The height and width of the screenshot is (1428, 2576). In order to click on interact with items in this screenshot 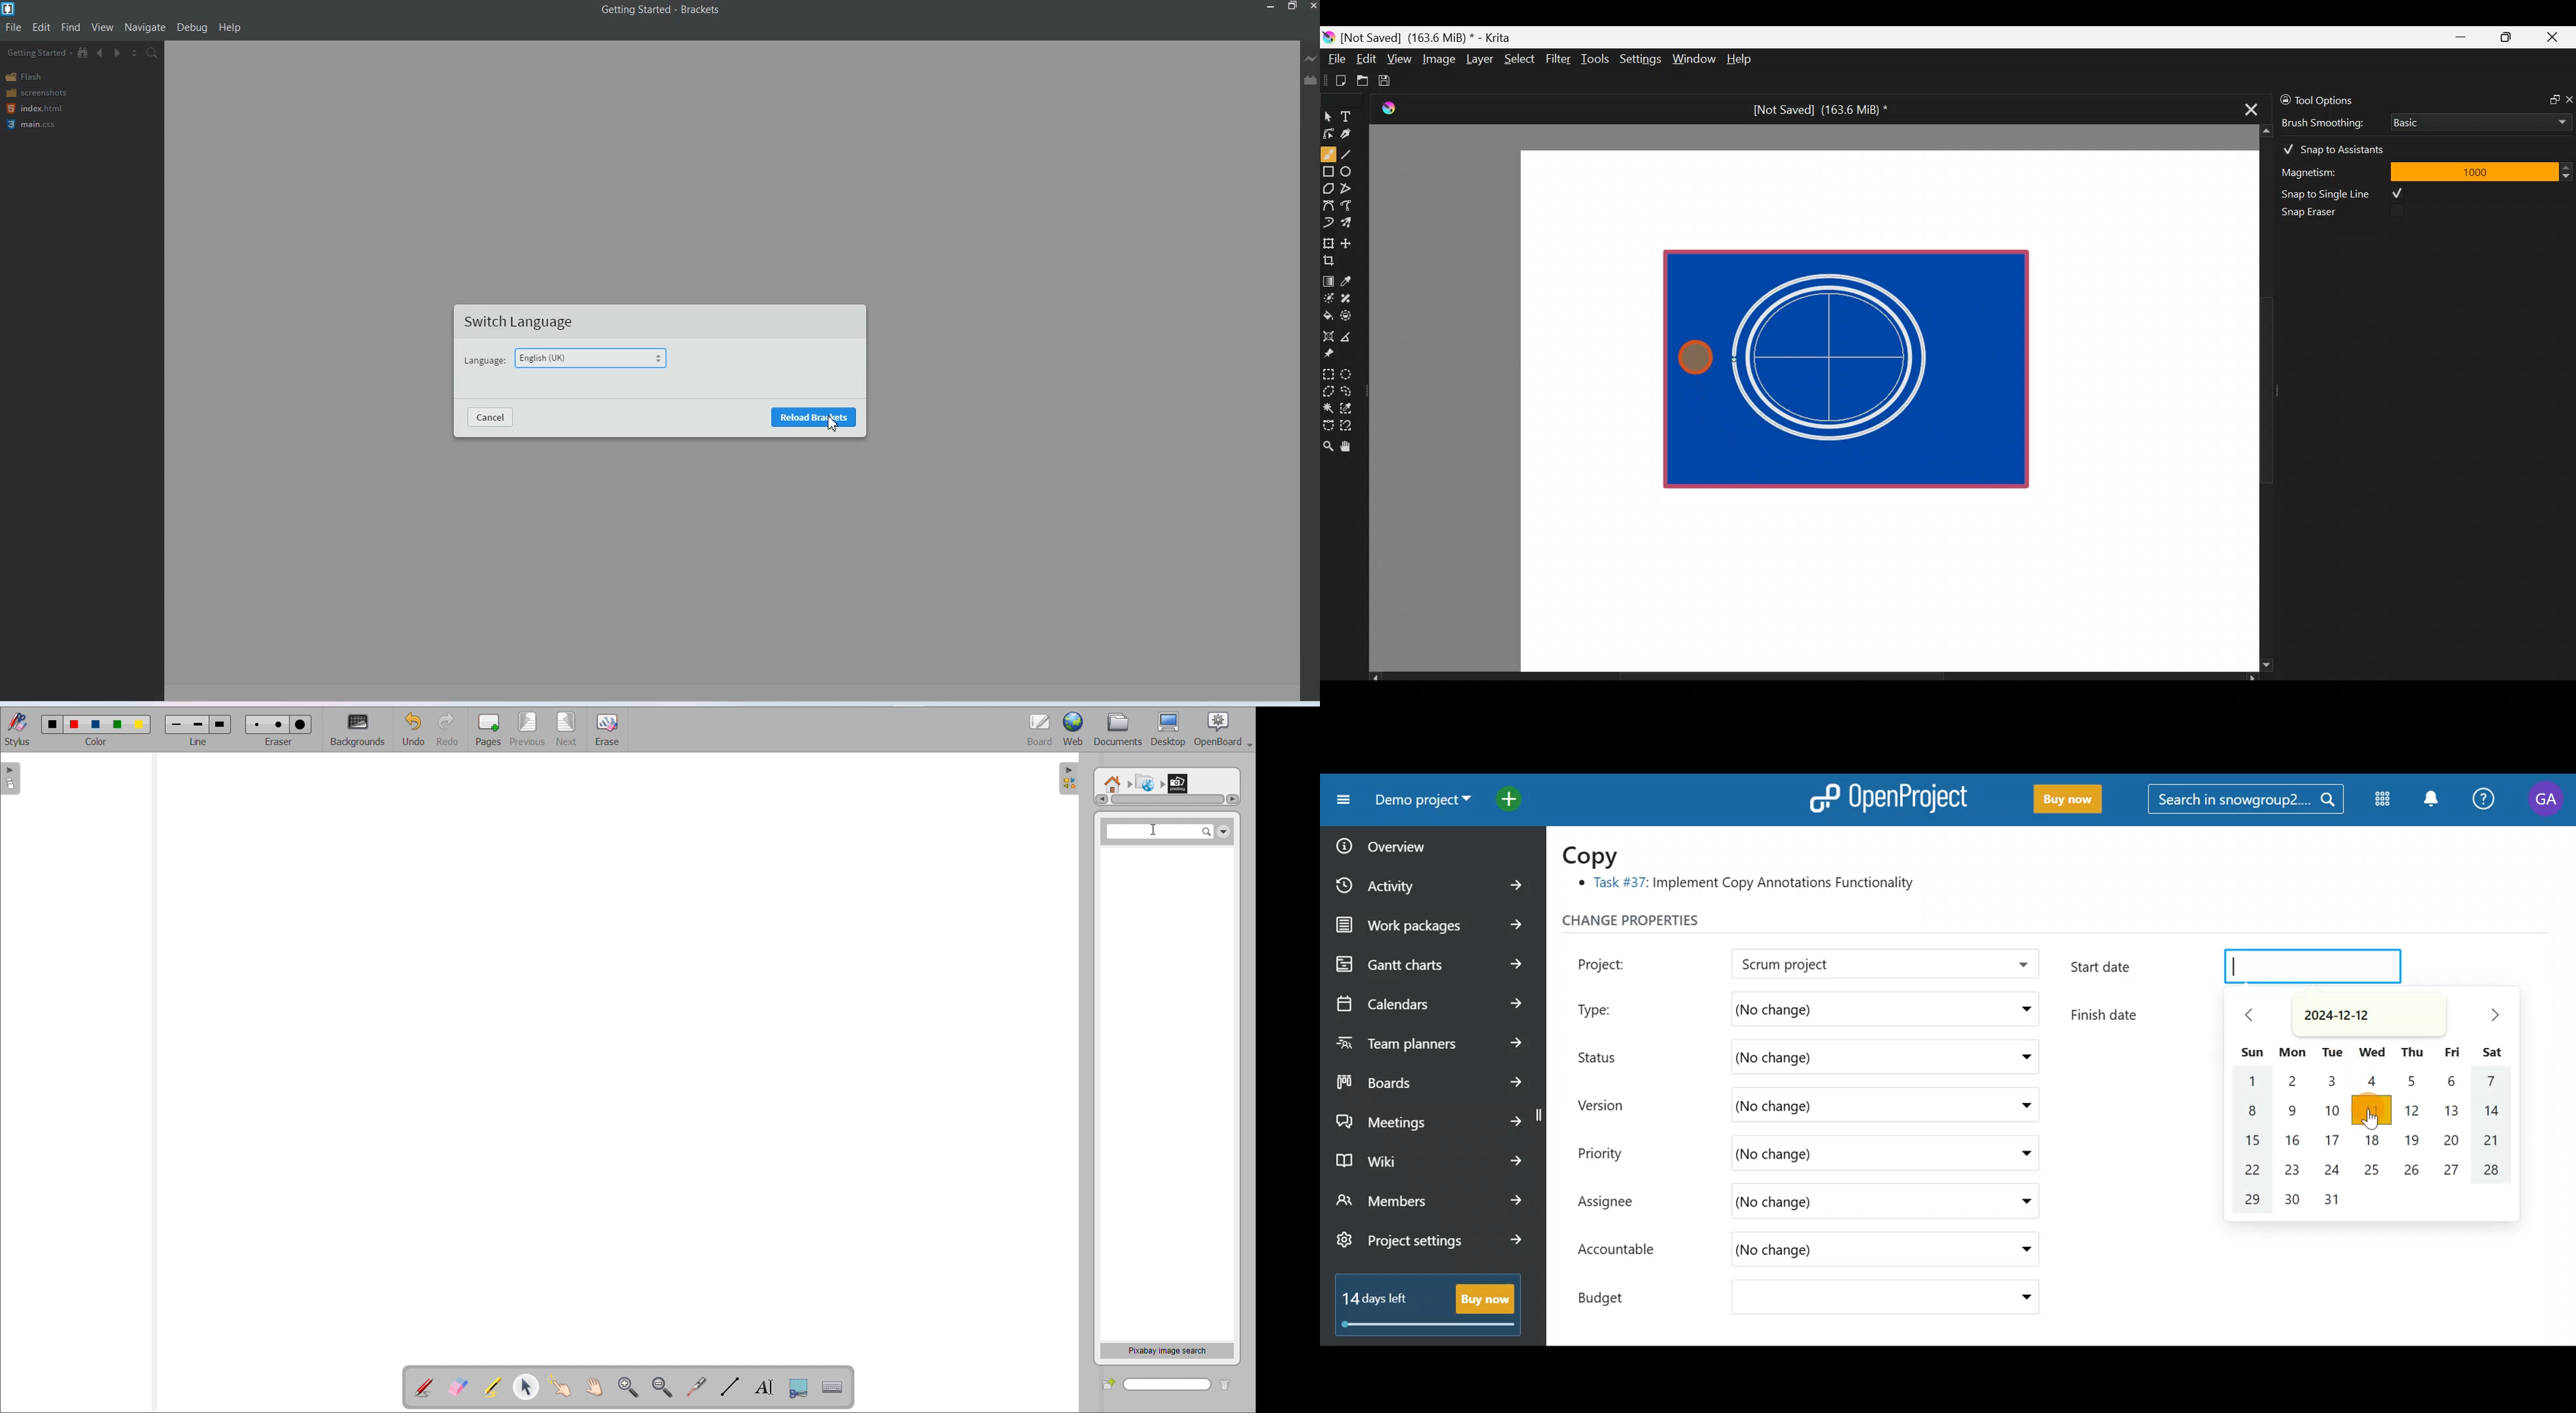, I will do `click(560, 1386)`.